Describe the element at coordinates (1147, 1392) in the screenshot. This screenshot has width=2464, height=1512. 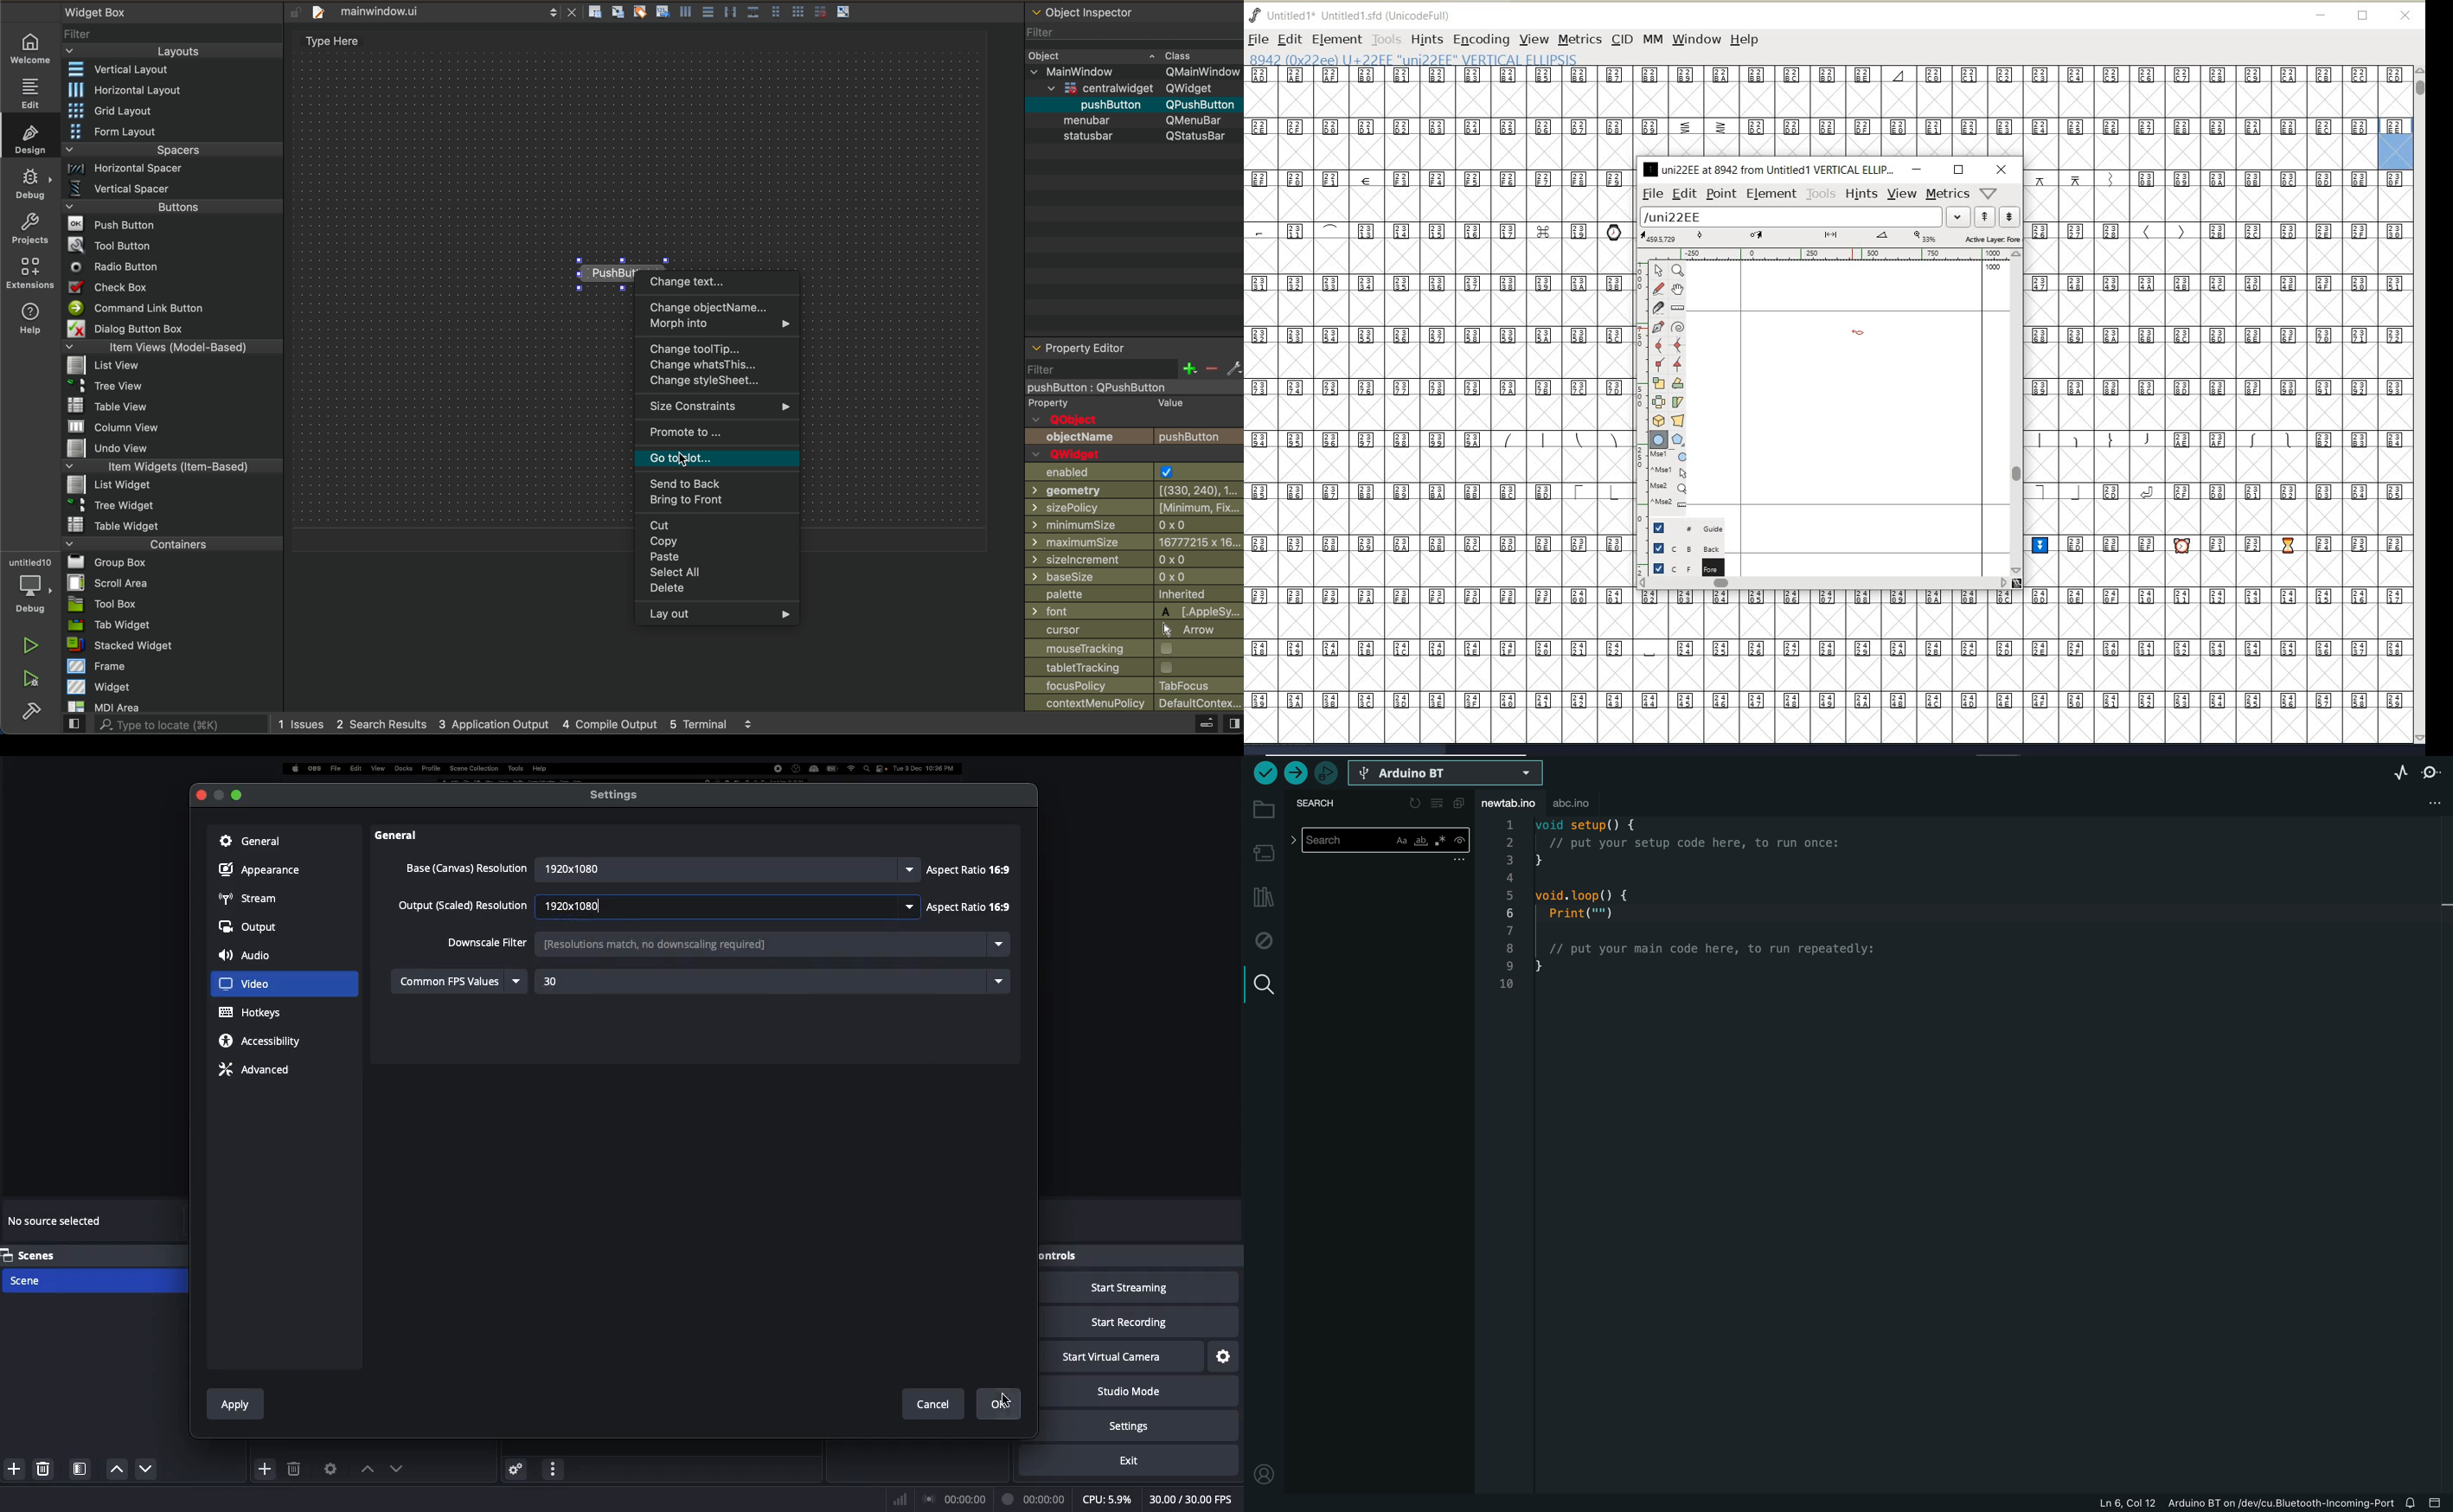
I see `Studio mode` at that location.